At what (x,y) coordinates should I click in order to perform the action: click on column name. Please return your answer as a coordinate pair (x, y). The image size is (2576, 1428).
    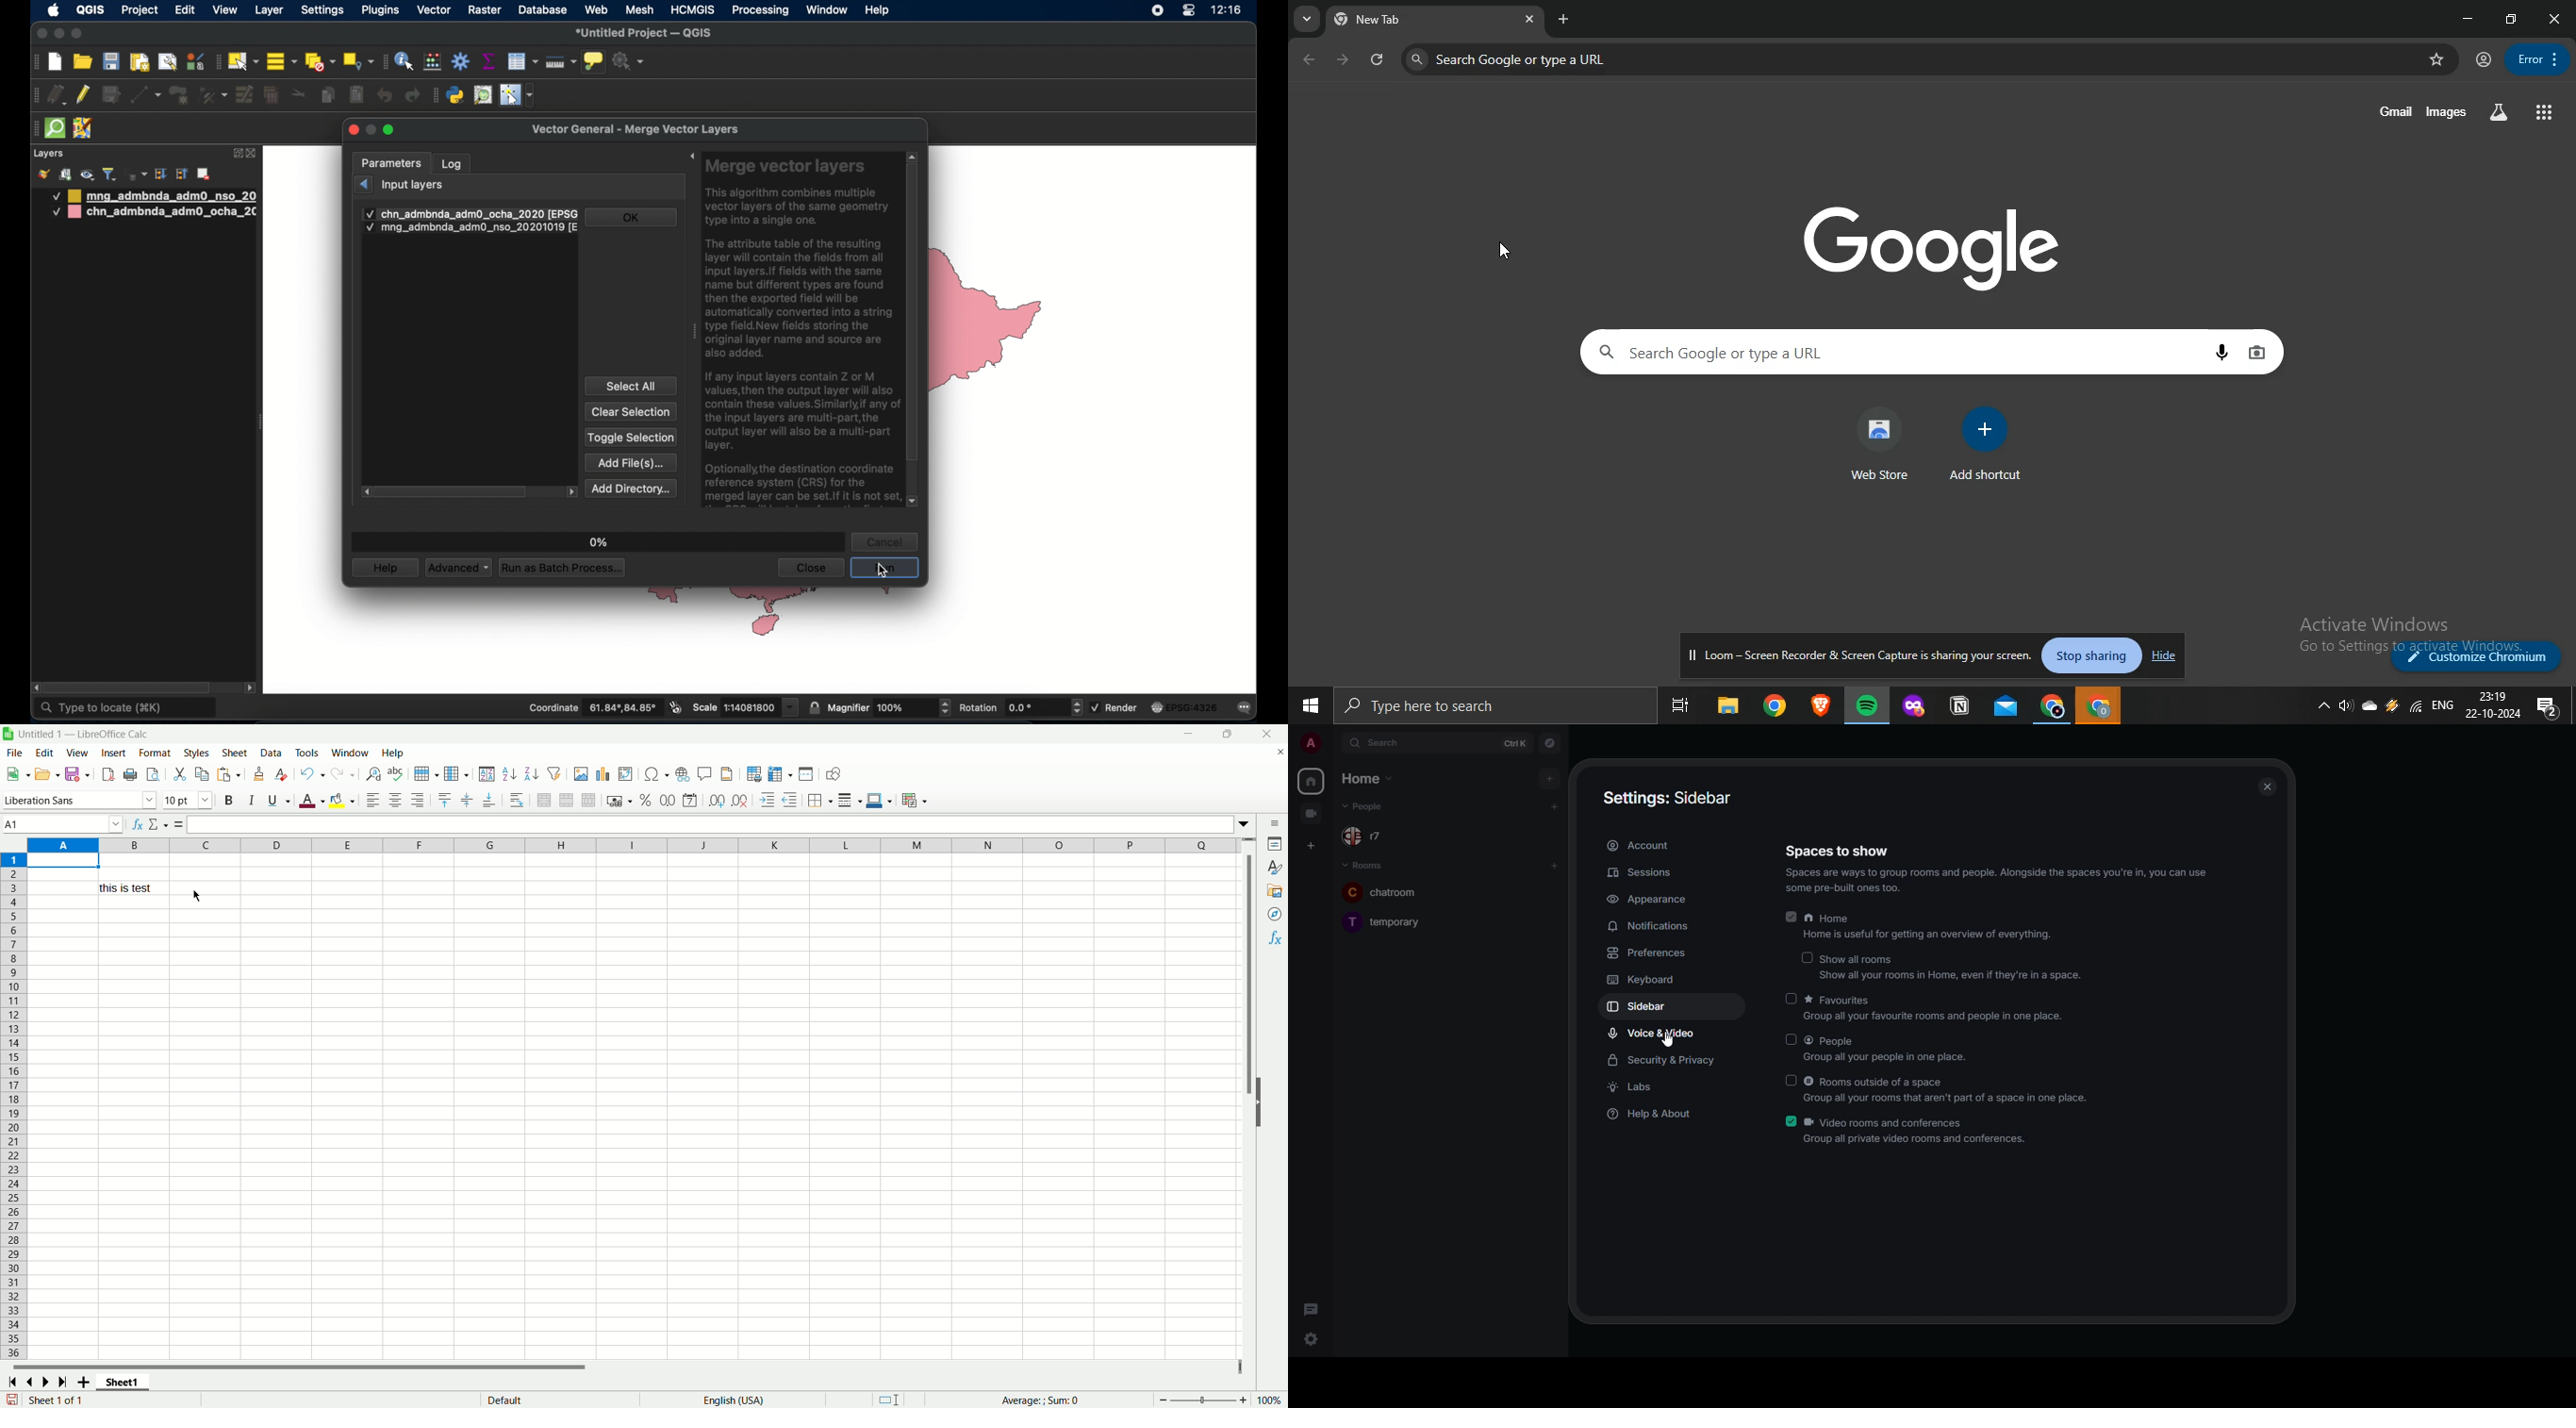
    Looking at the image, I should click on (630, 846).